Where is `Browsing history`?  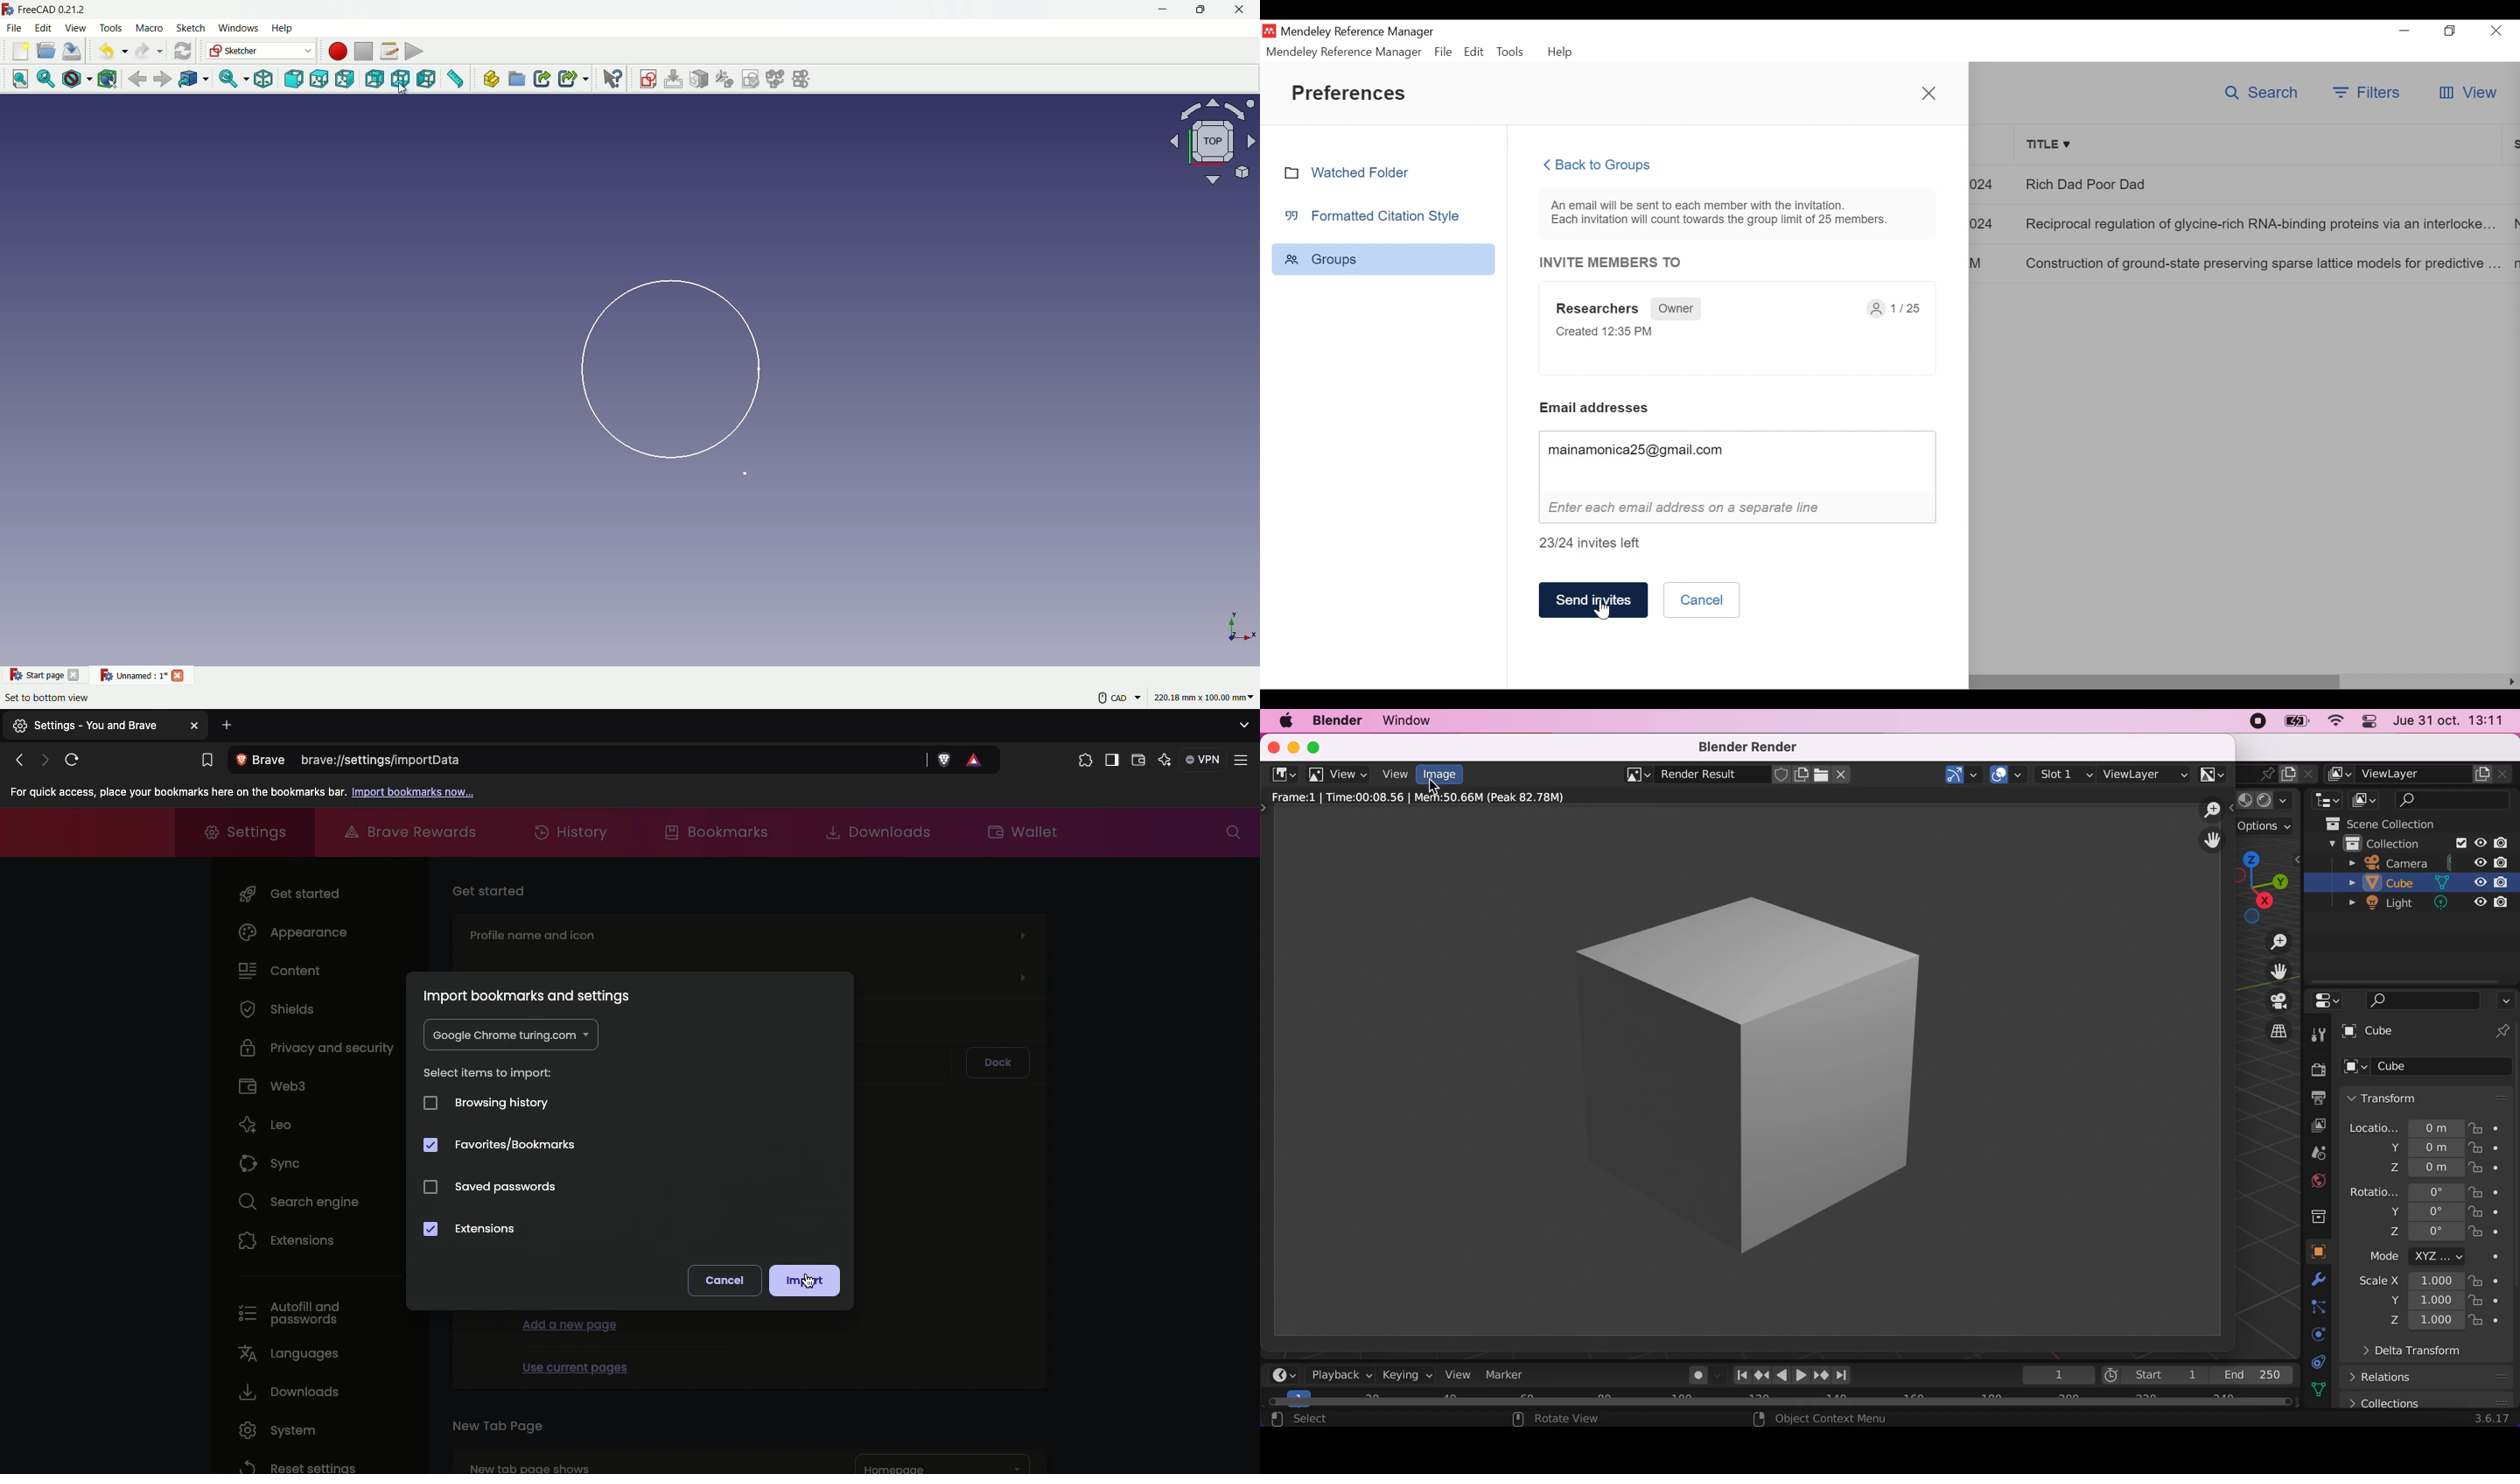 Browsing history is located at coordinates (486, 1102).